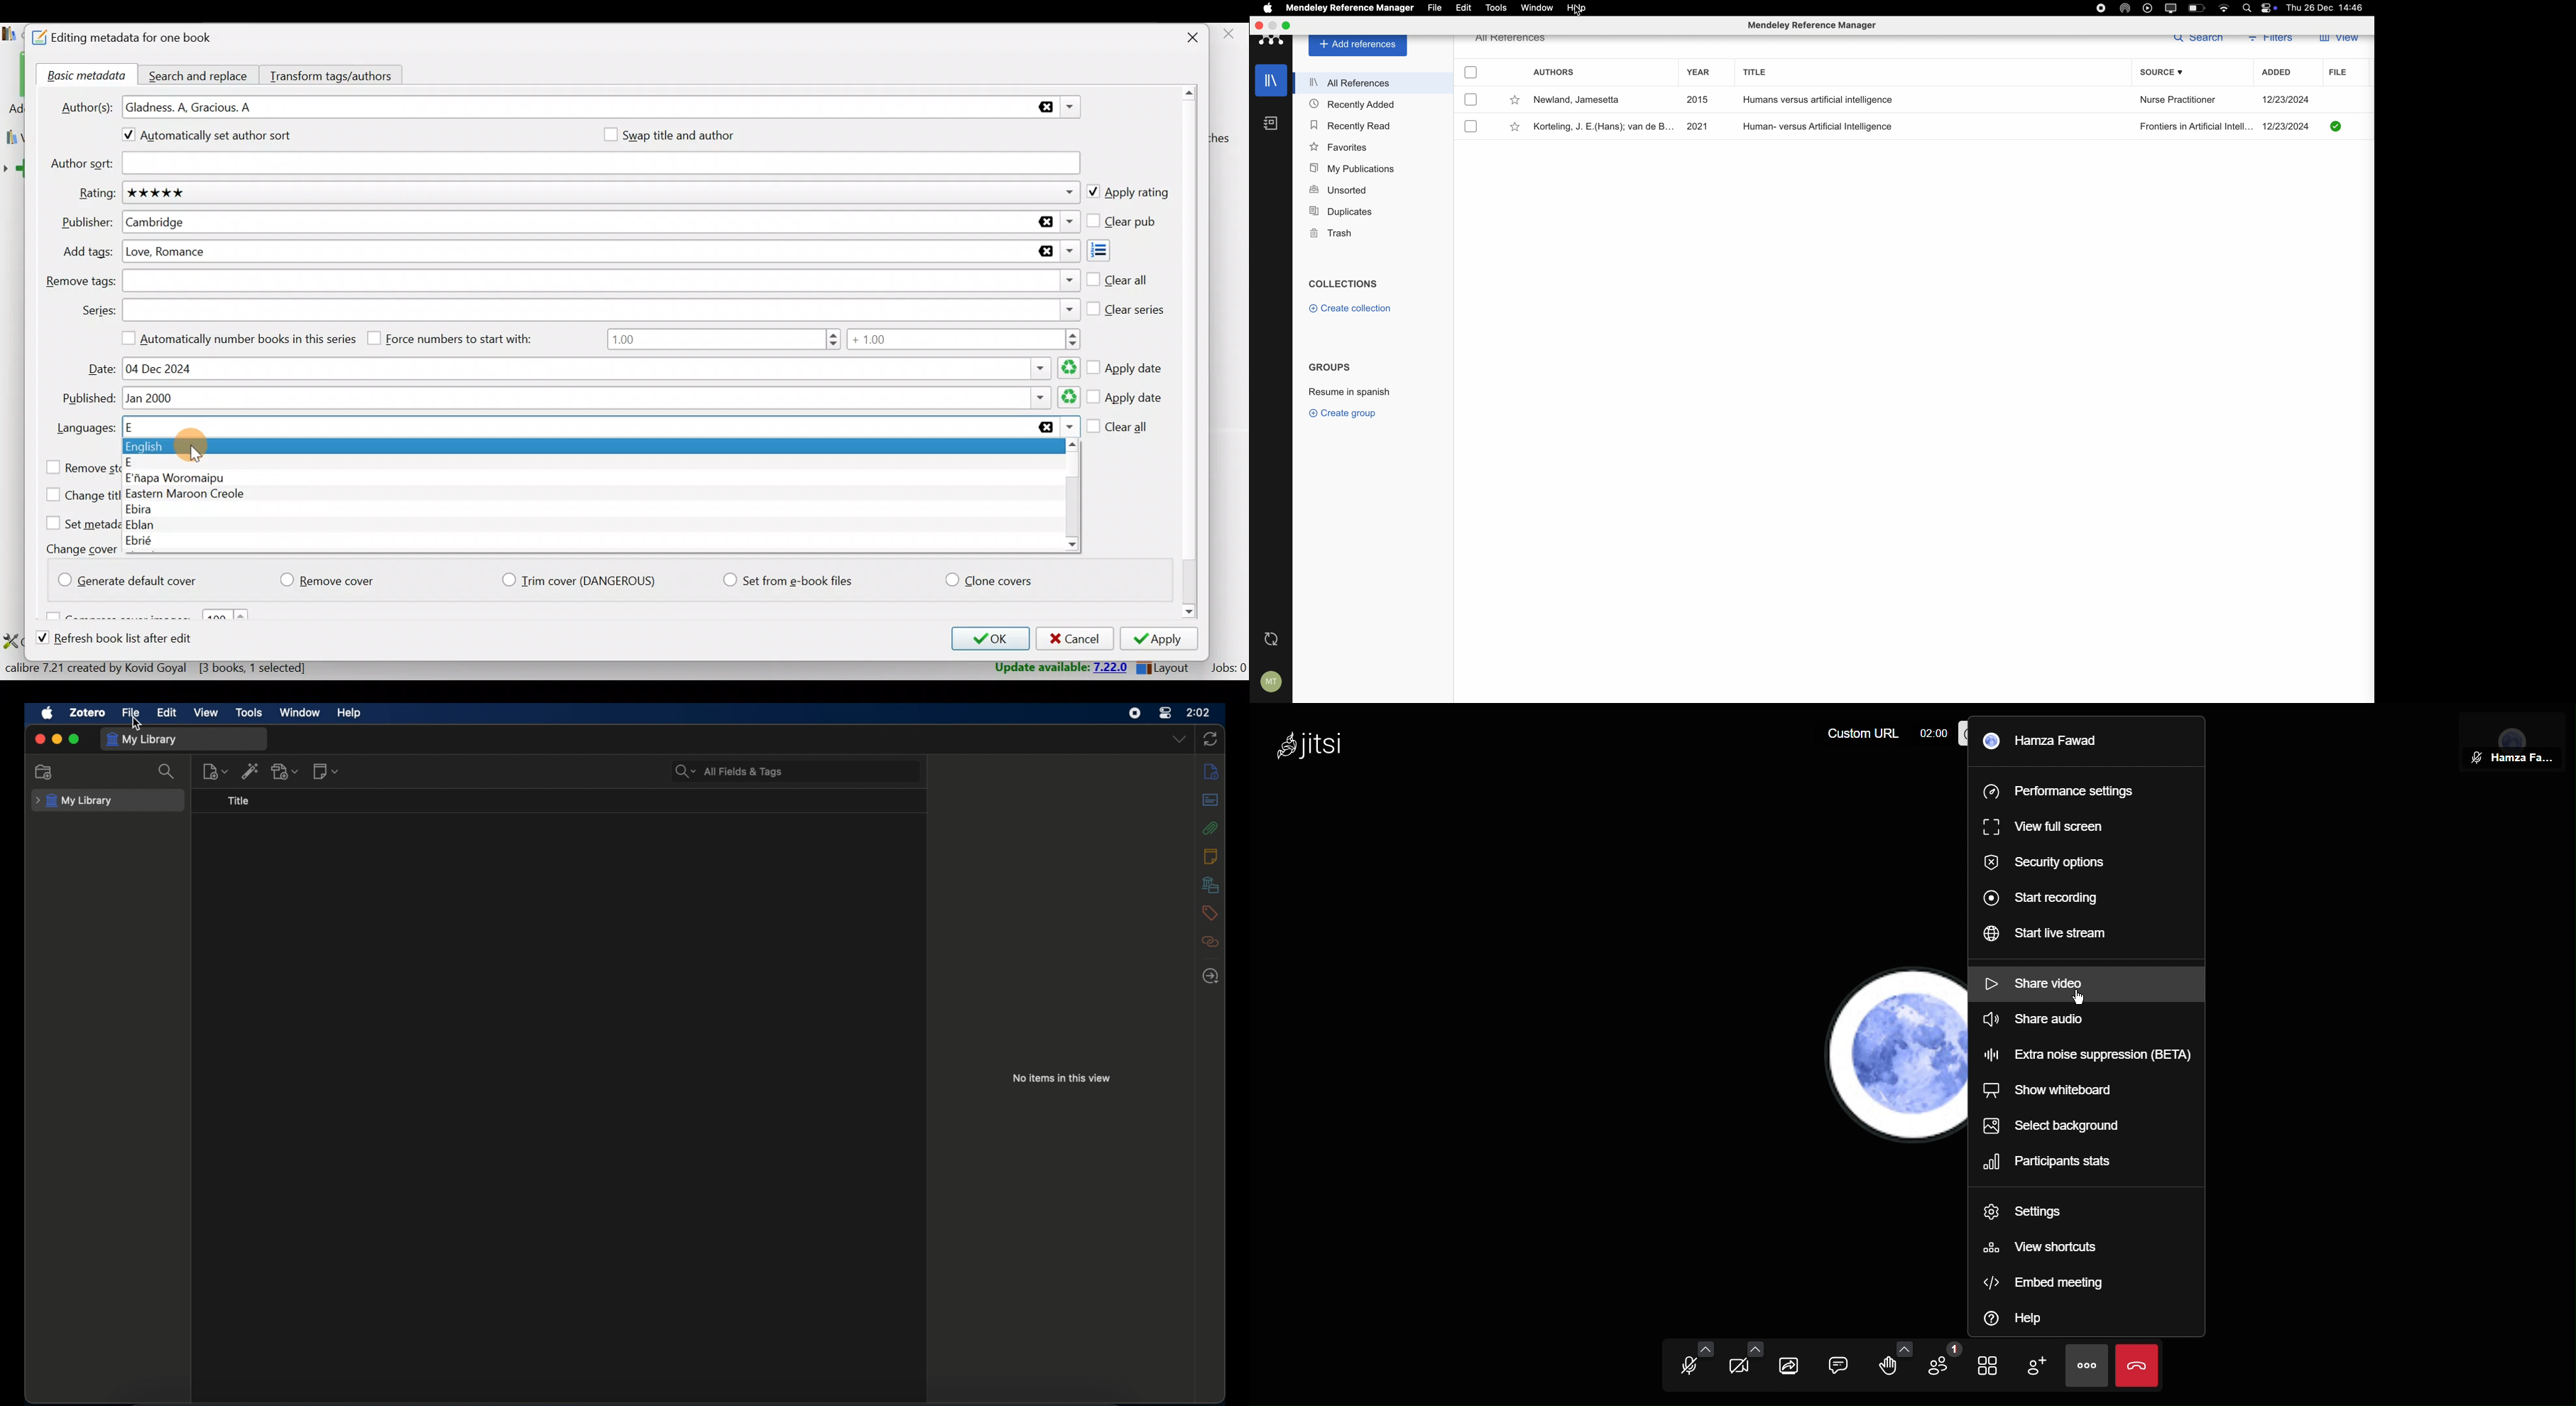 The width and height of the screenshot is (2576, 1428). What do you see at coordinates (1372, 83) in the screenshot?
I see `All References` at bounding box center [1372, 83].